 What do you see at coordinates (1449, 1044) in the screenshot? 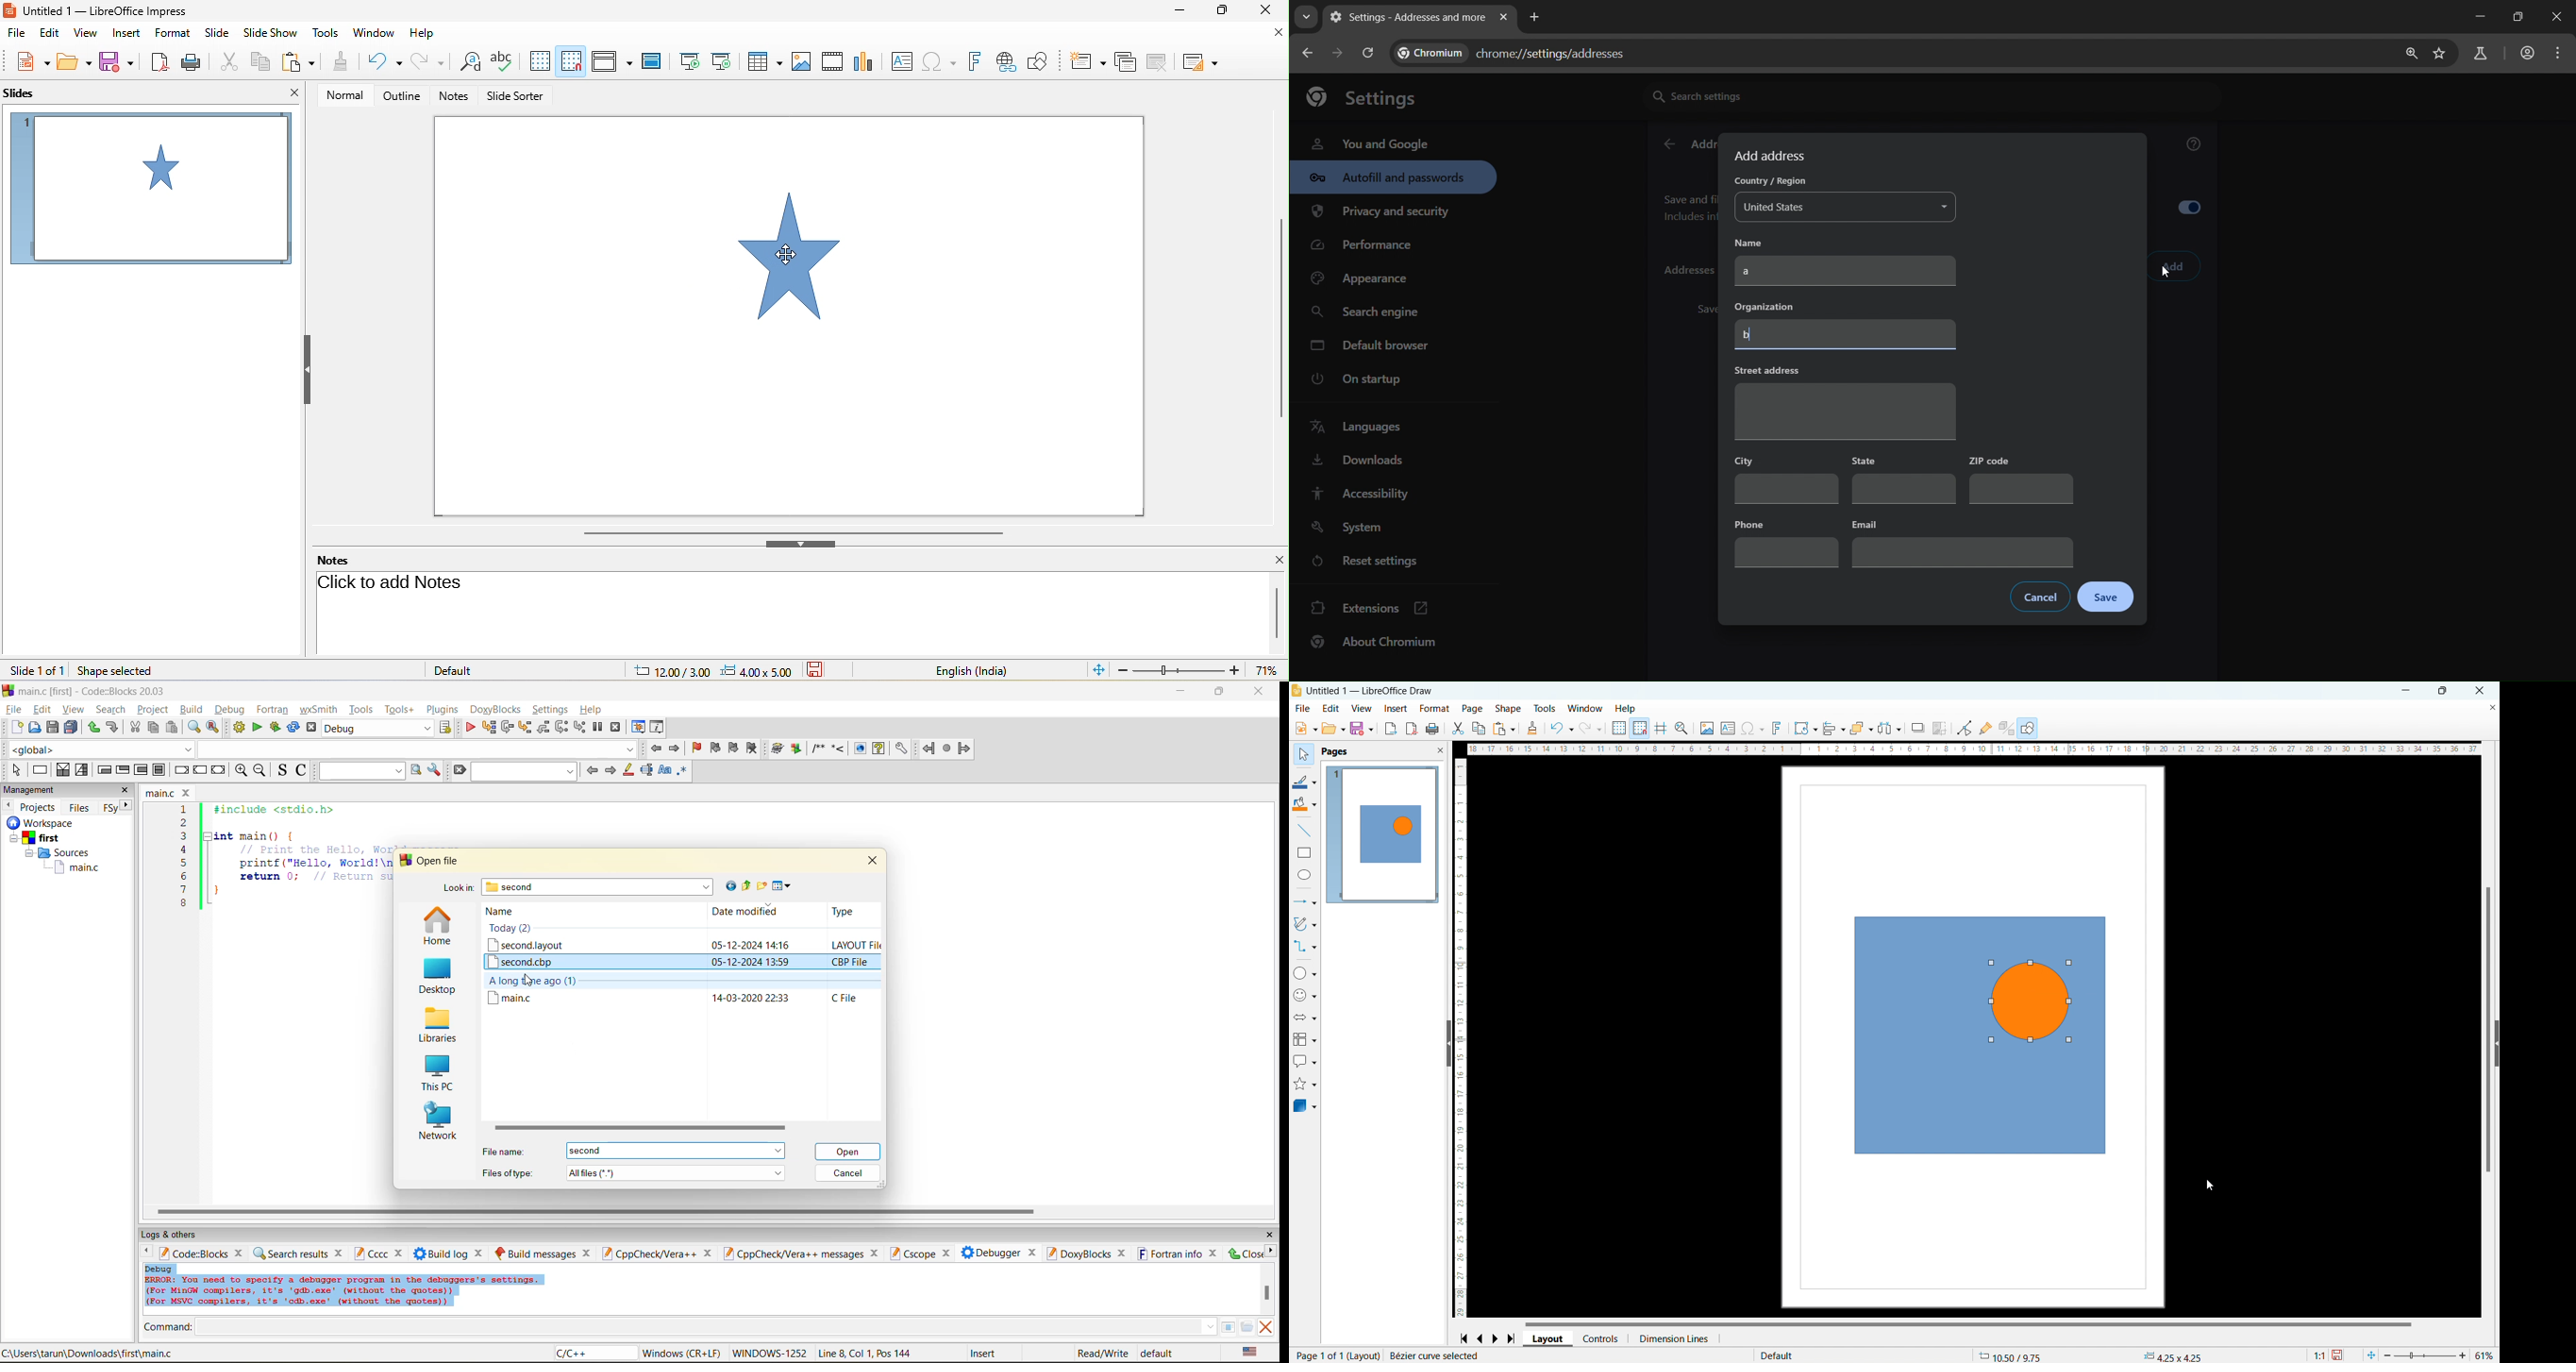
I see `hide pane` at bounding box center [1449, 1044].